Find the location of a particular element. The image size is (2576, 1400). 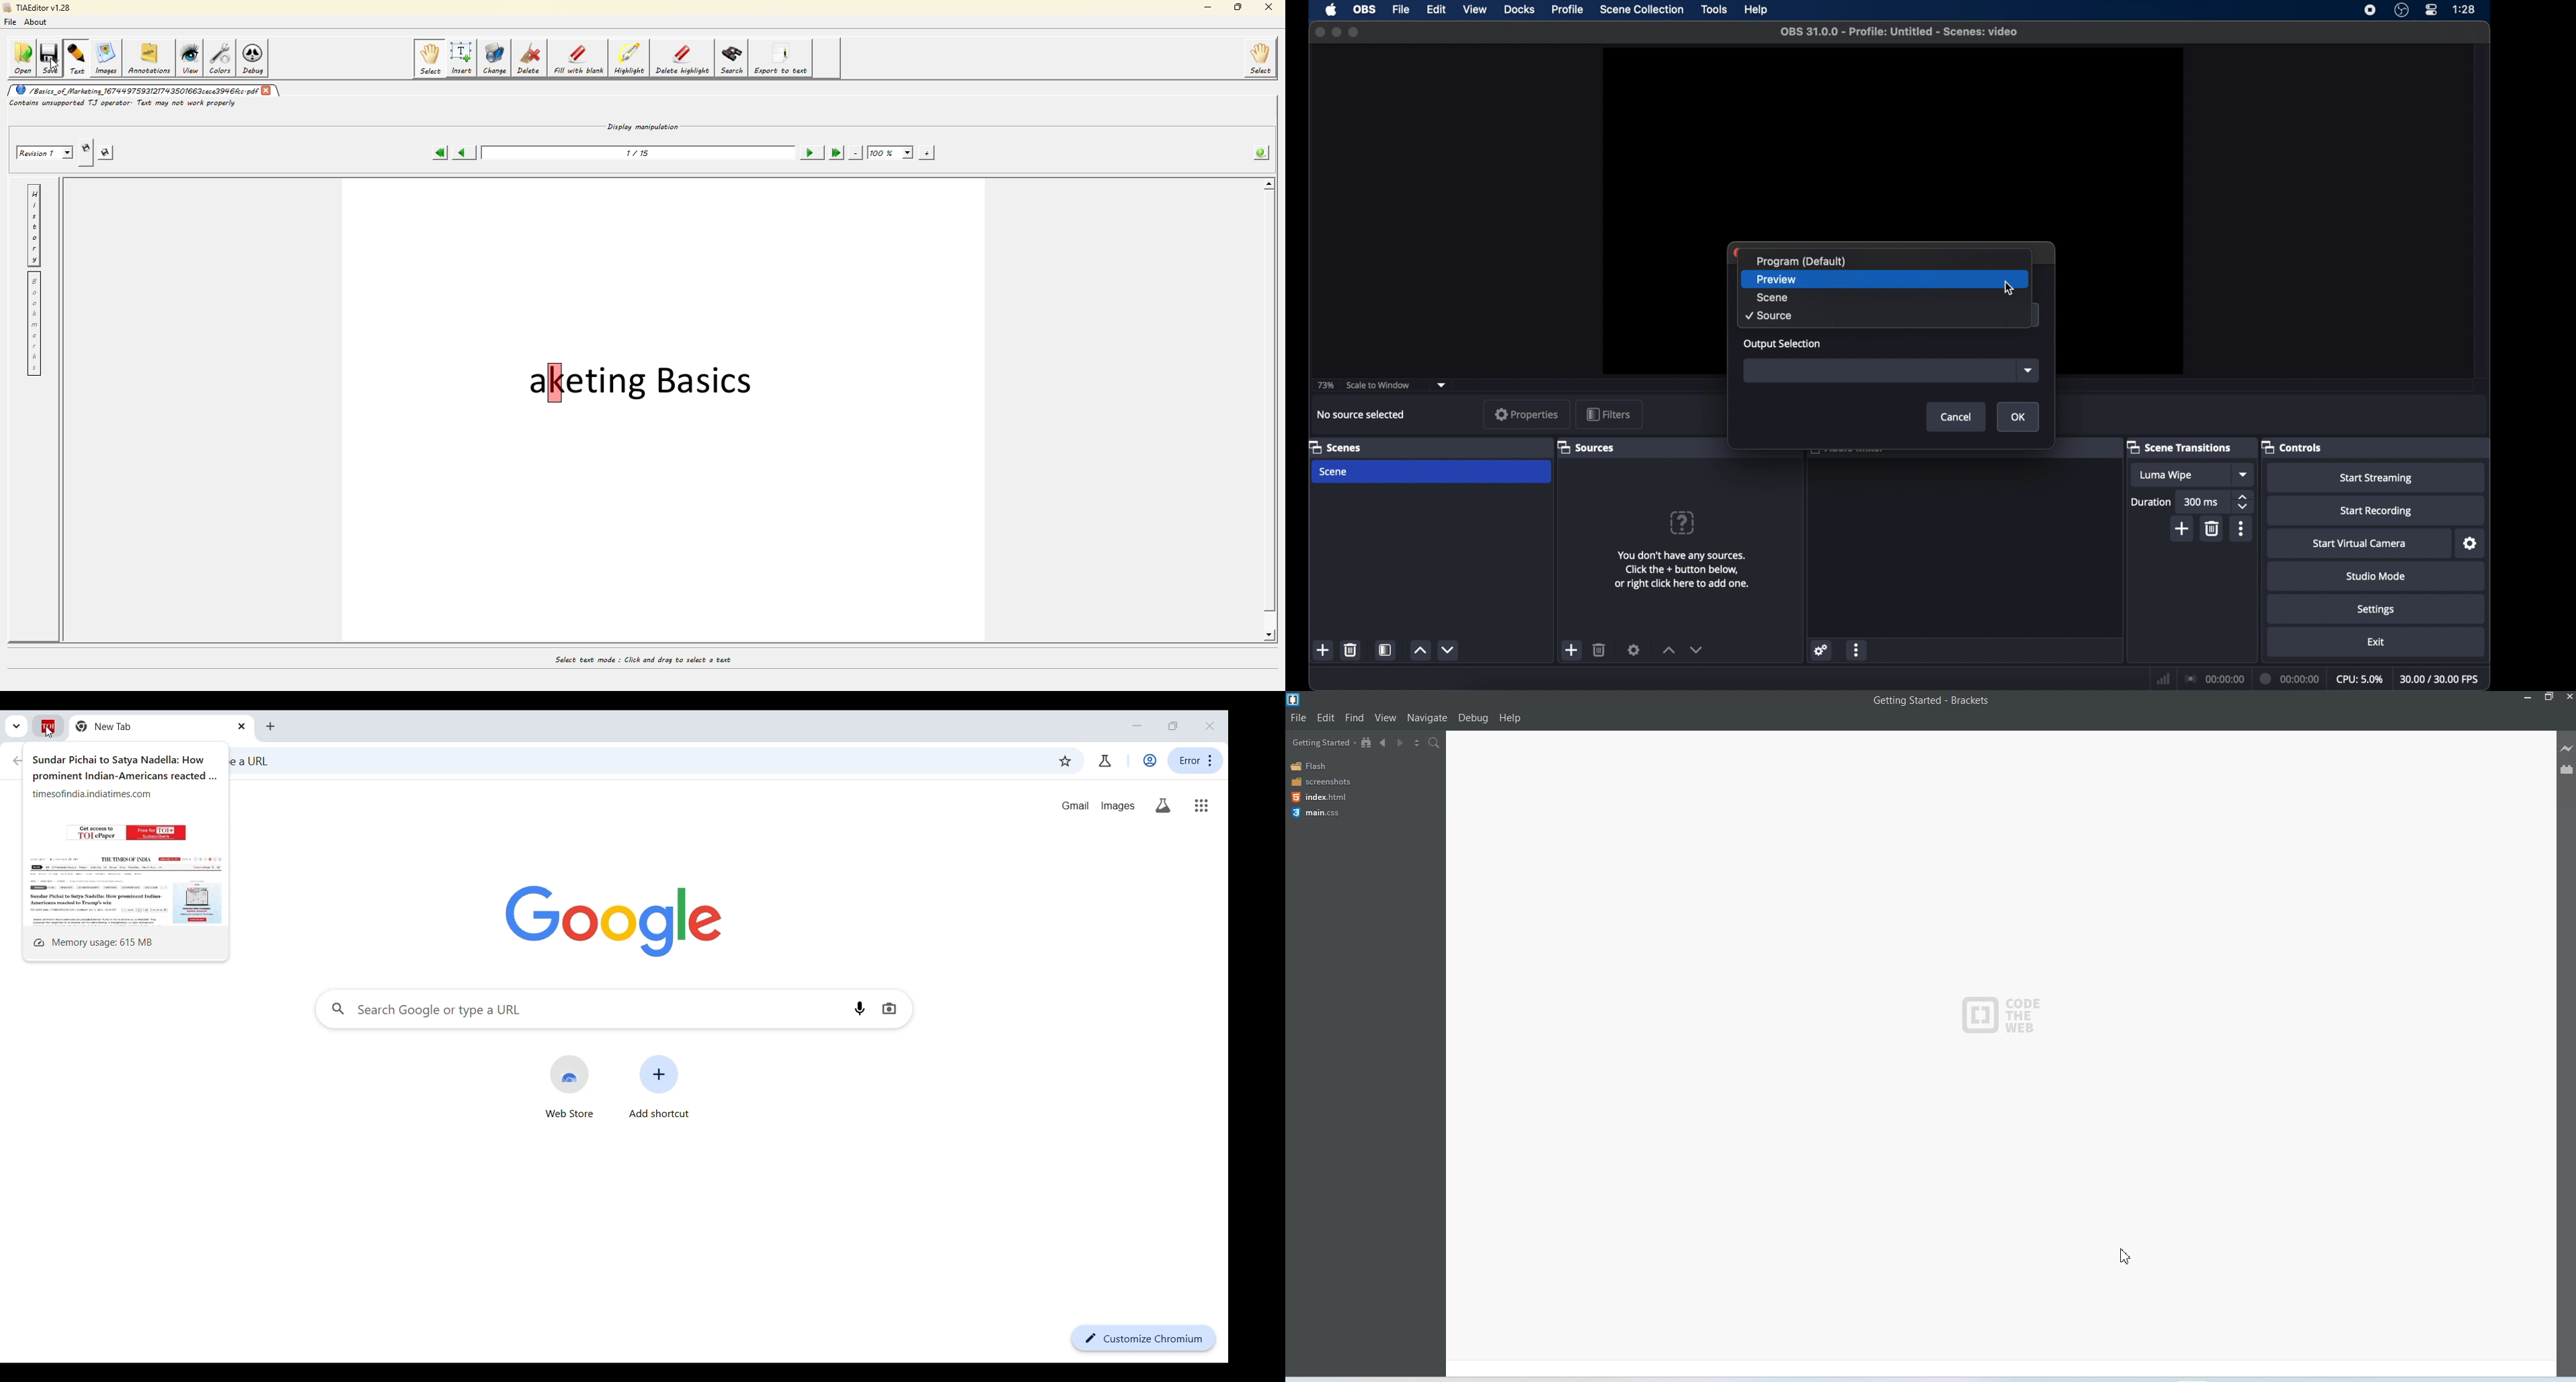

output selection is located at coordinates (1784, 345).